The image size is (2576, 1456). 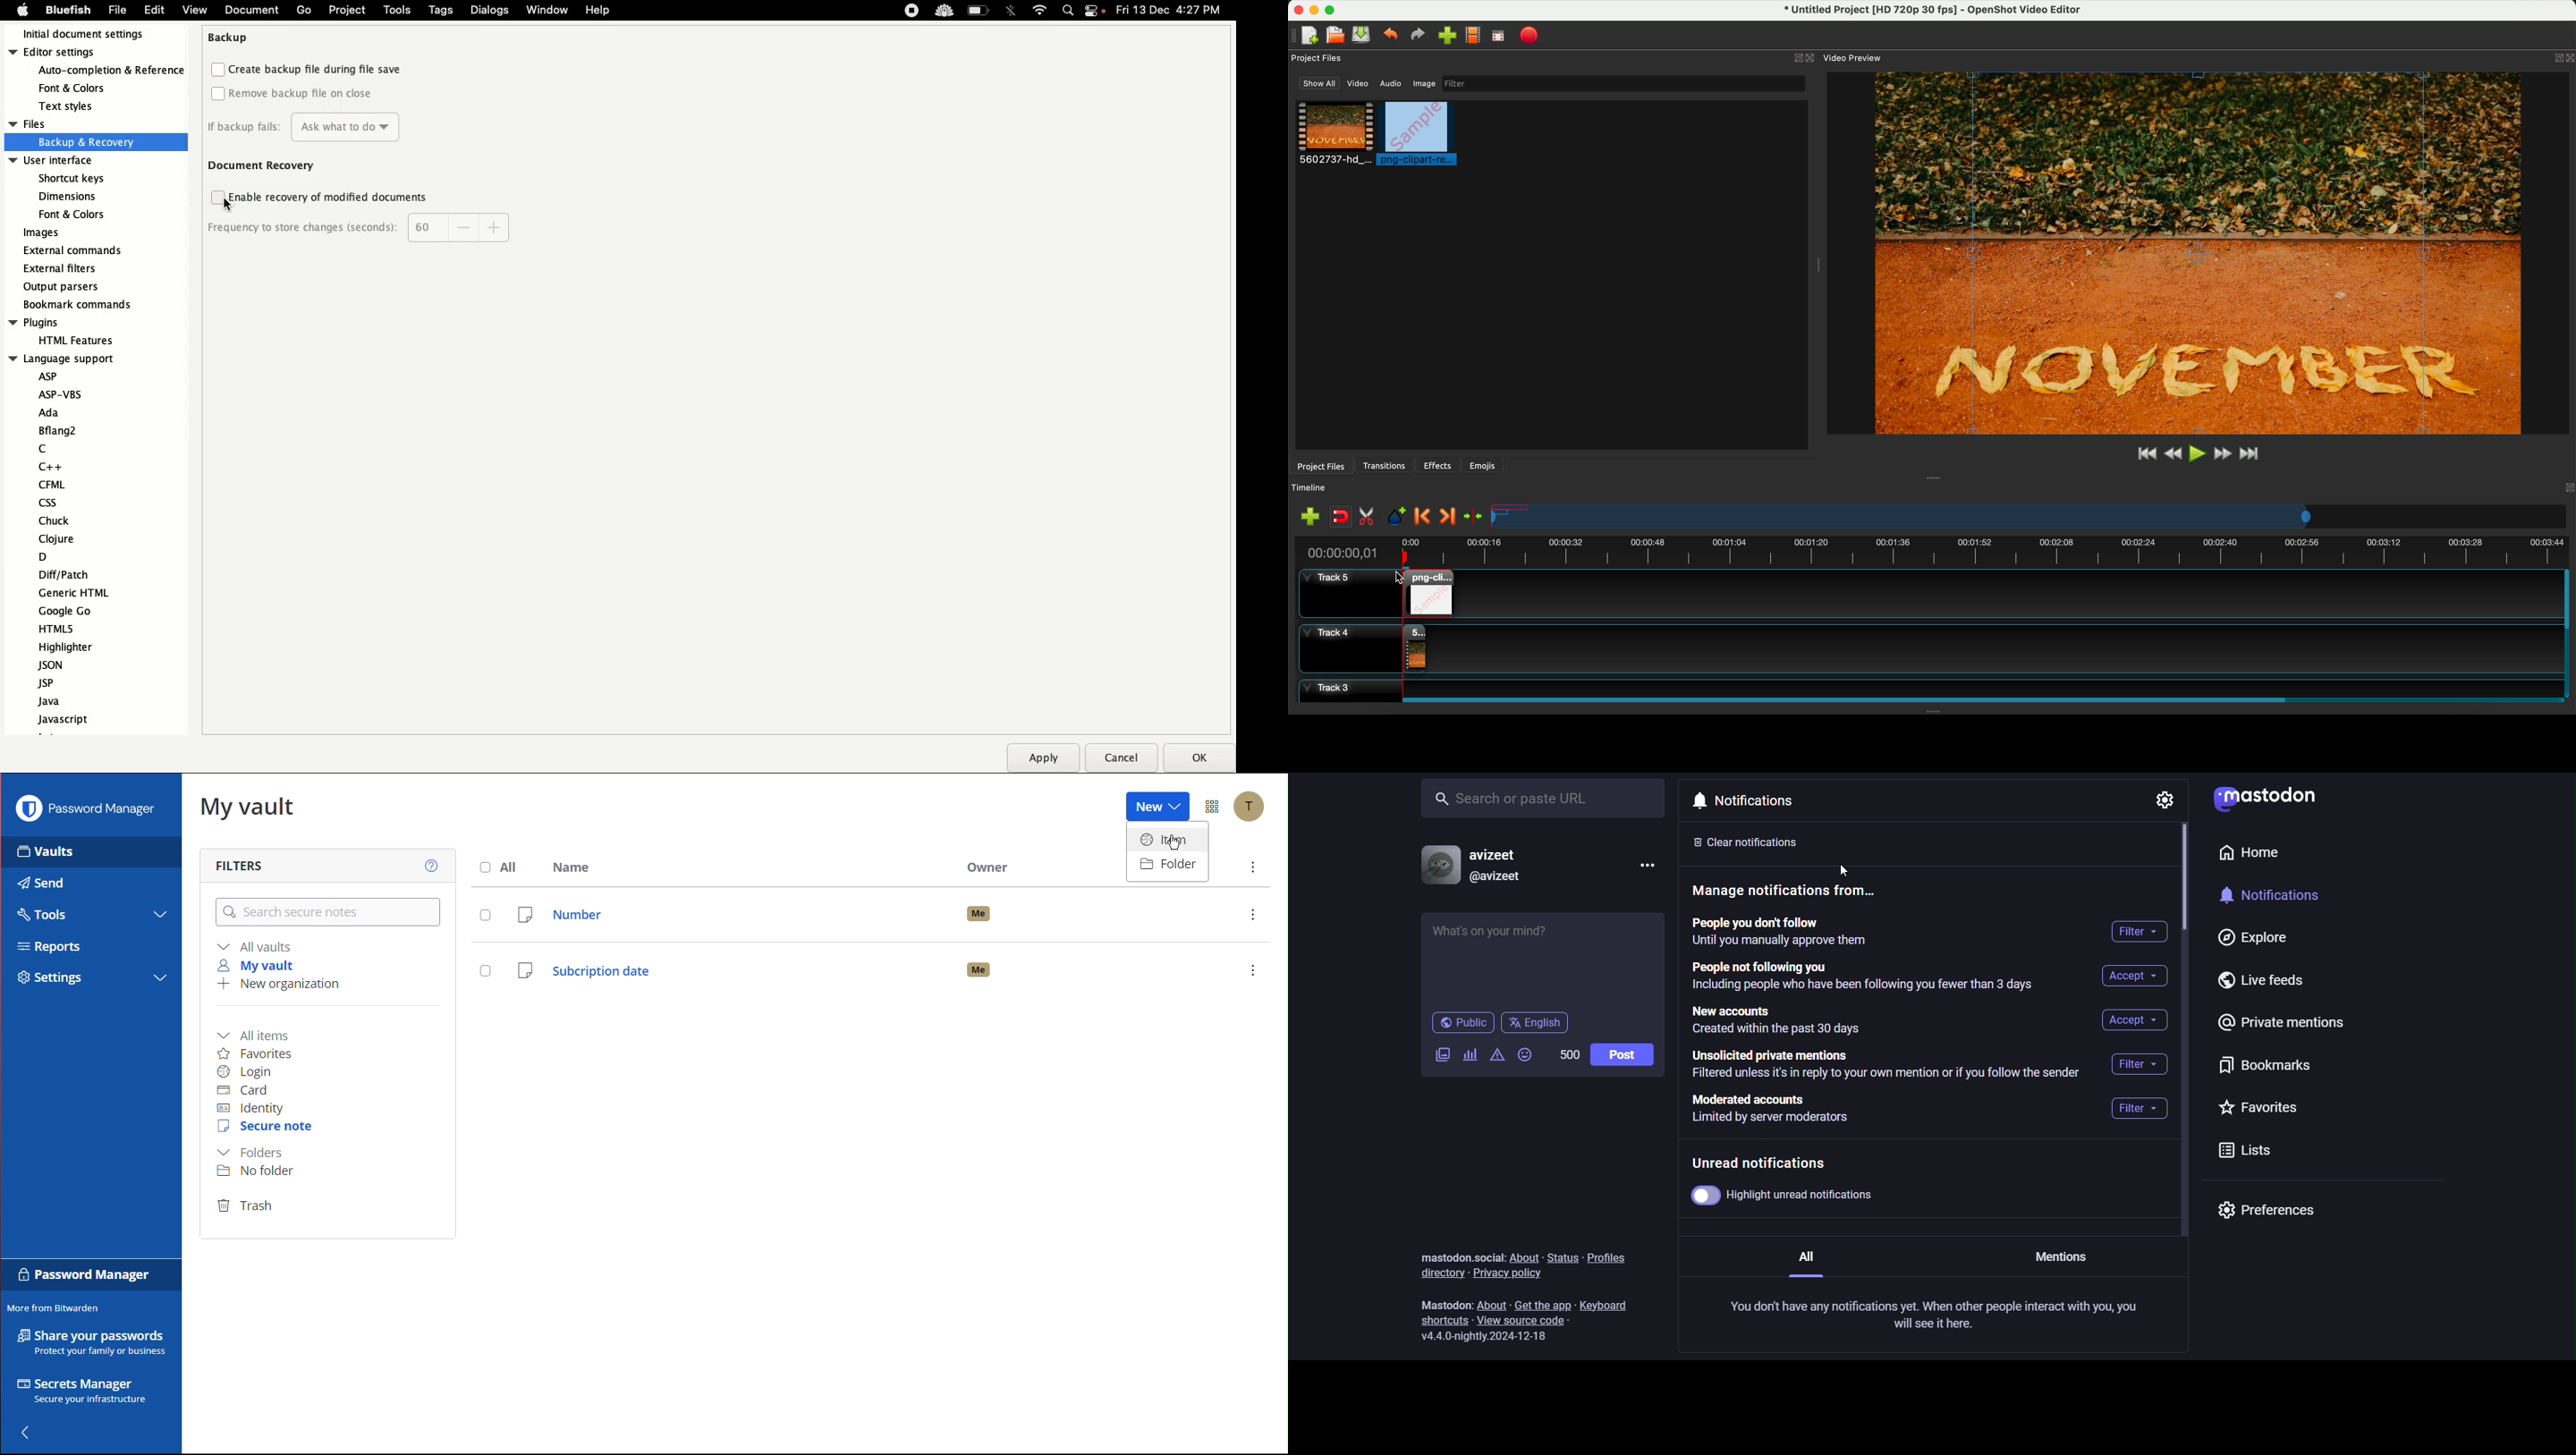 I want to click on Password Manager, so click(x=84, y=812).